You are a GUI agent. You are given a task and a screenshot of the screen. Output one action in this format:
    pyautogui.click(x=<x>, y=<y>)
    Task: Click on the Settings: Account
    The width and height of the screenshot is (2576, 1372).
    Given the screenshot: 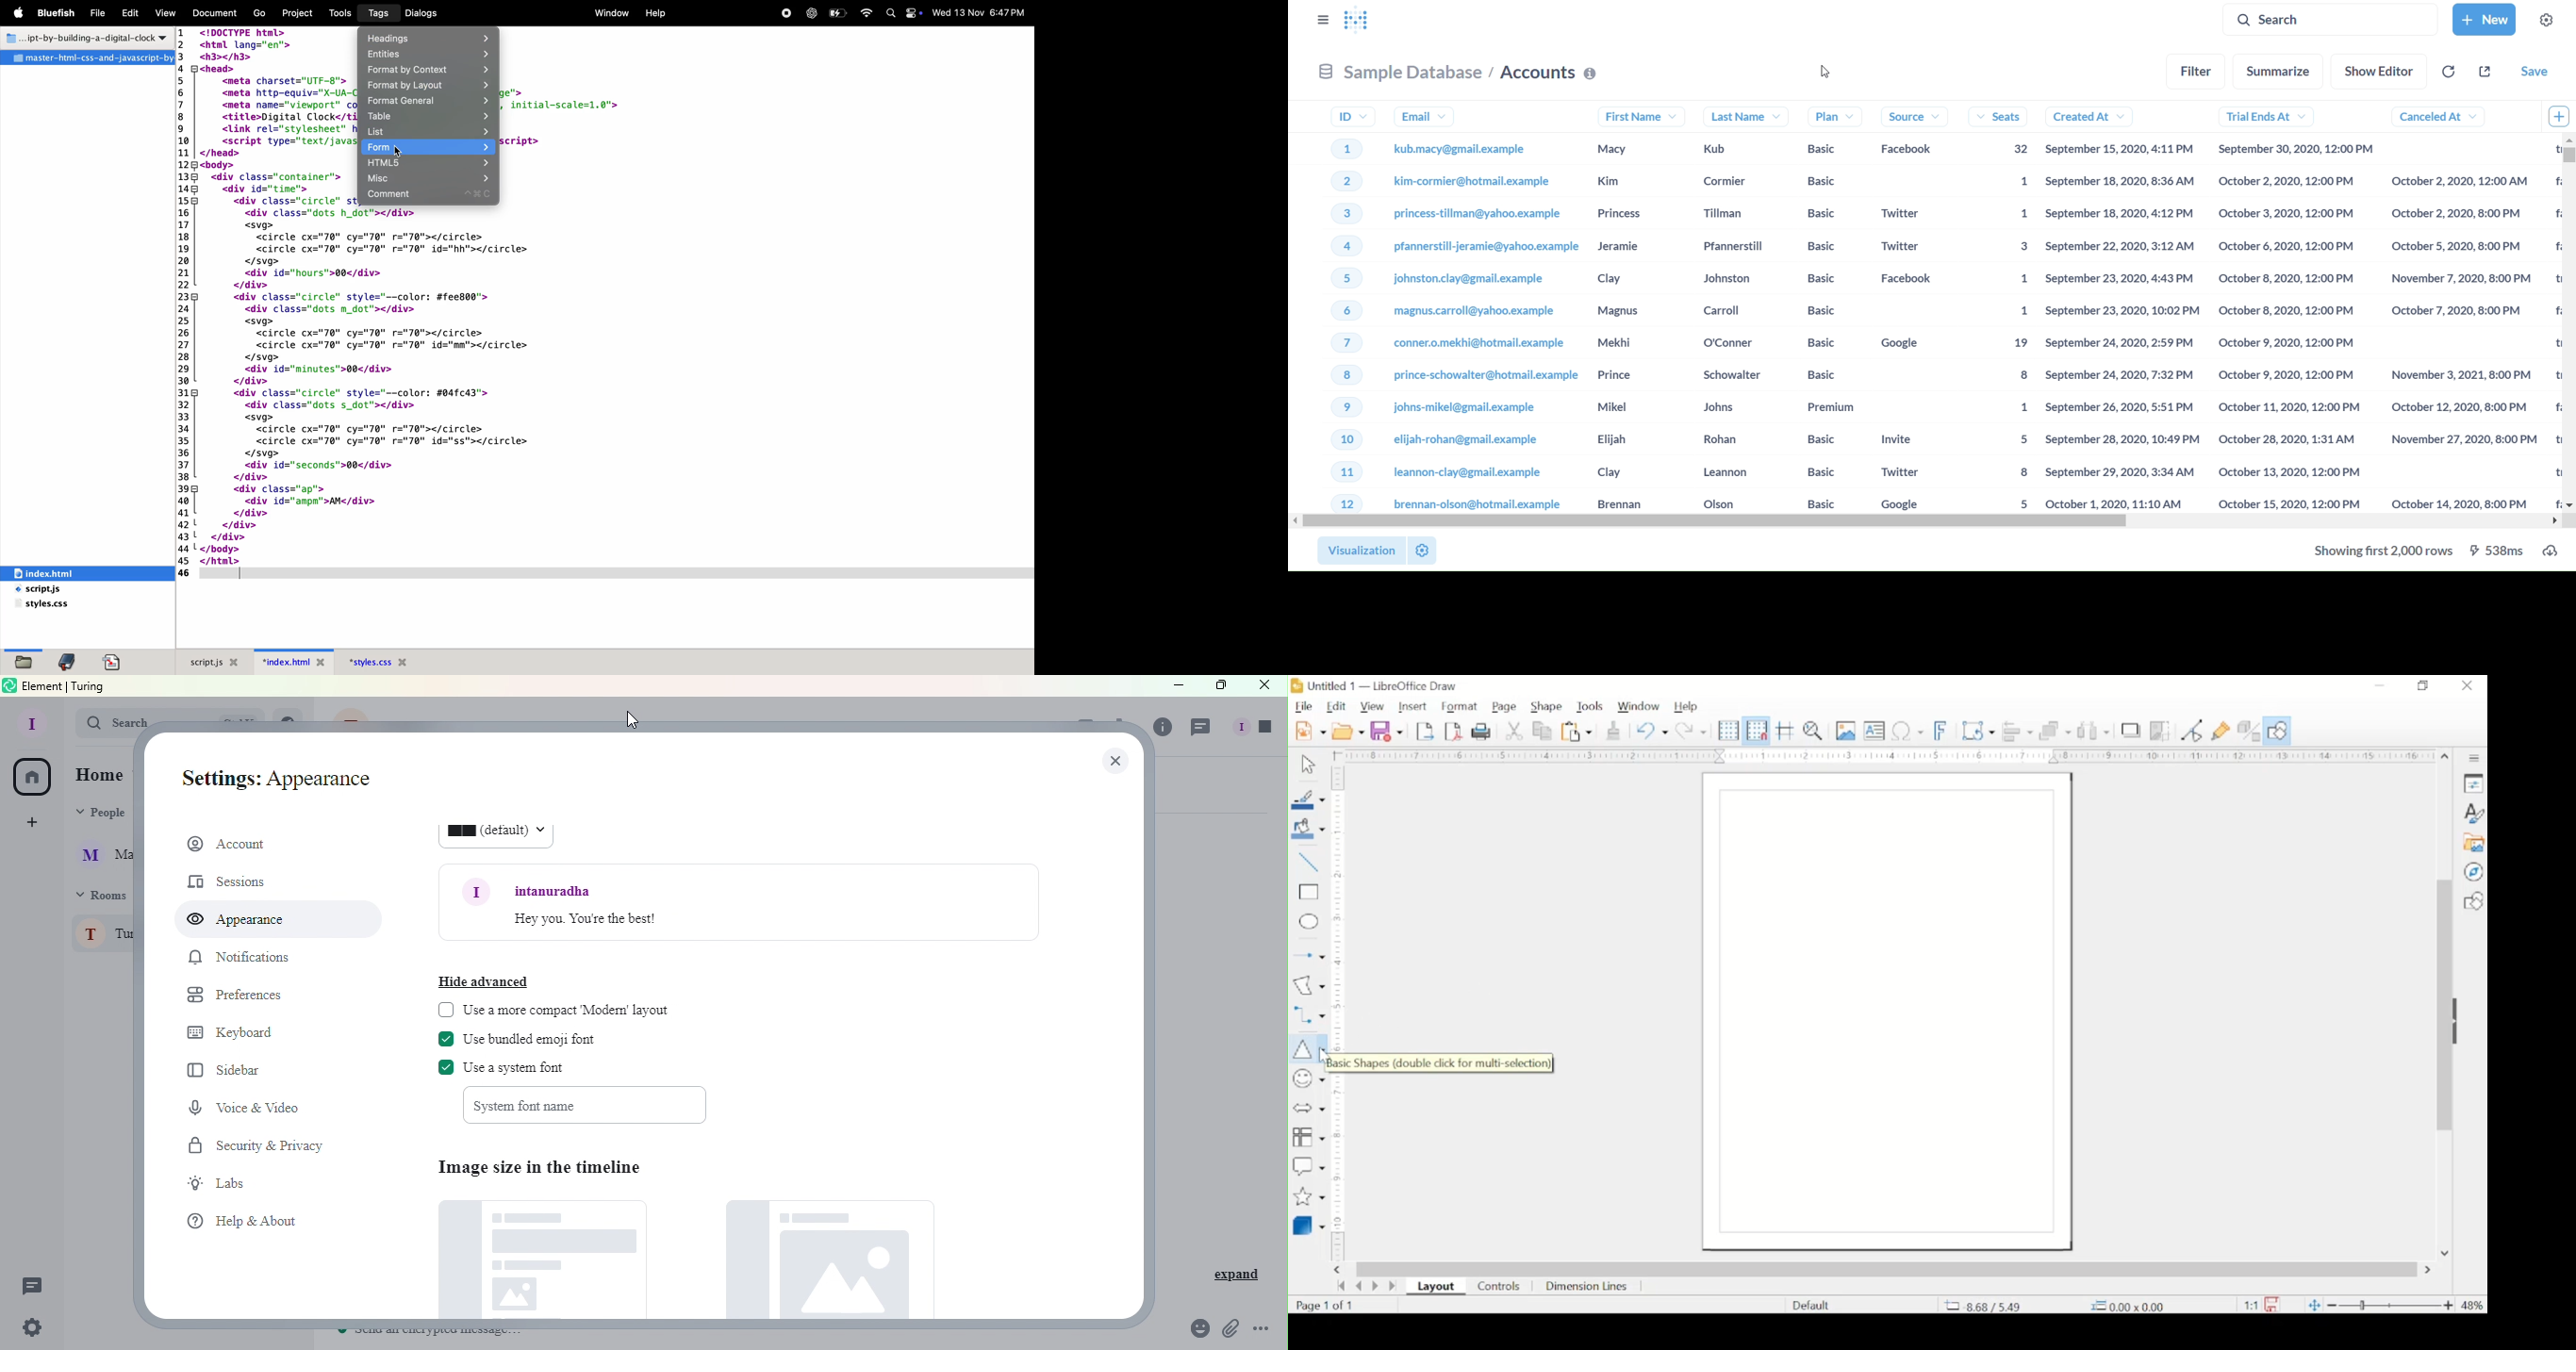 What is the action you would take?
    pyautogui.click(x=299, y=772)
    